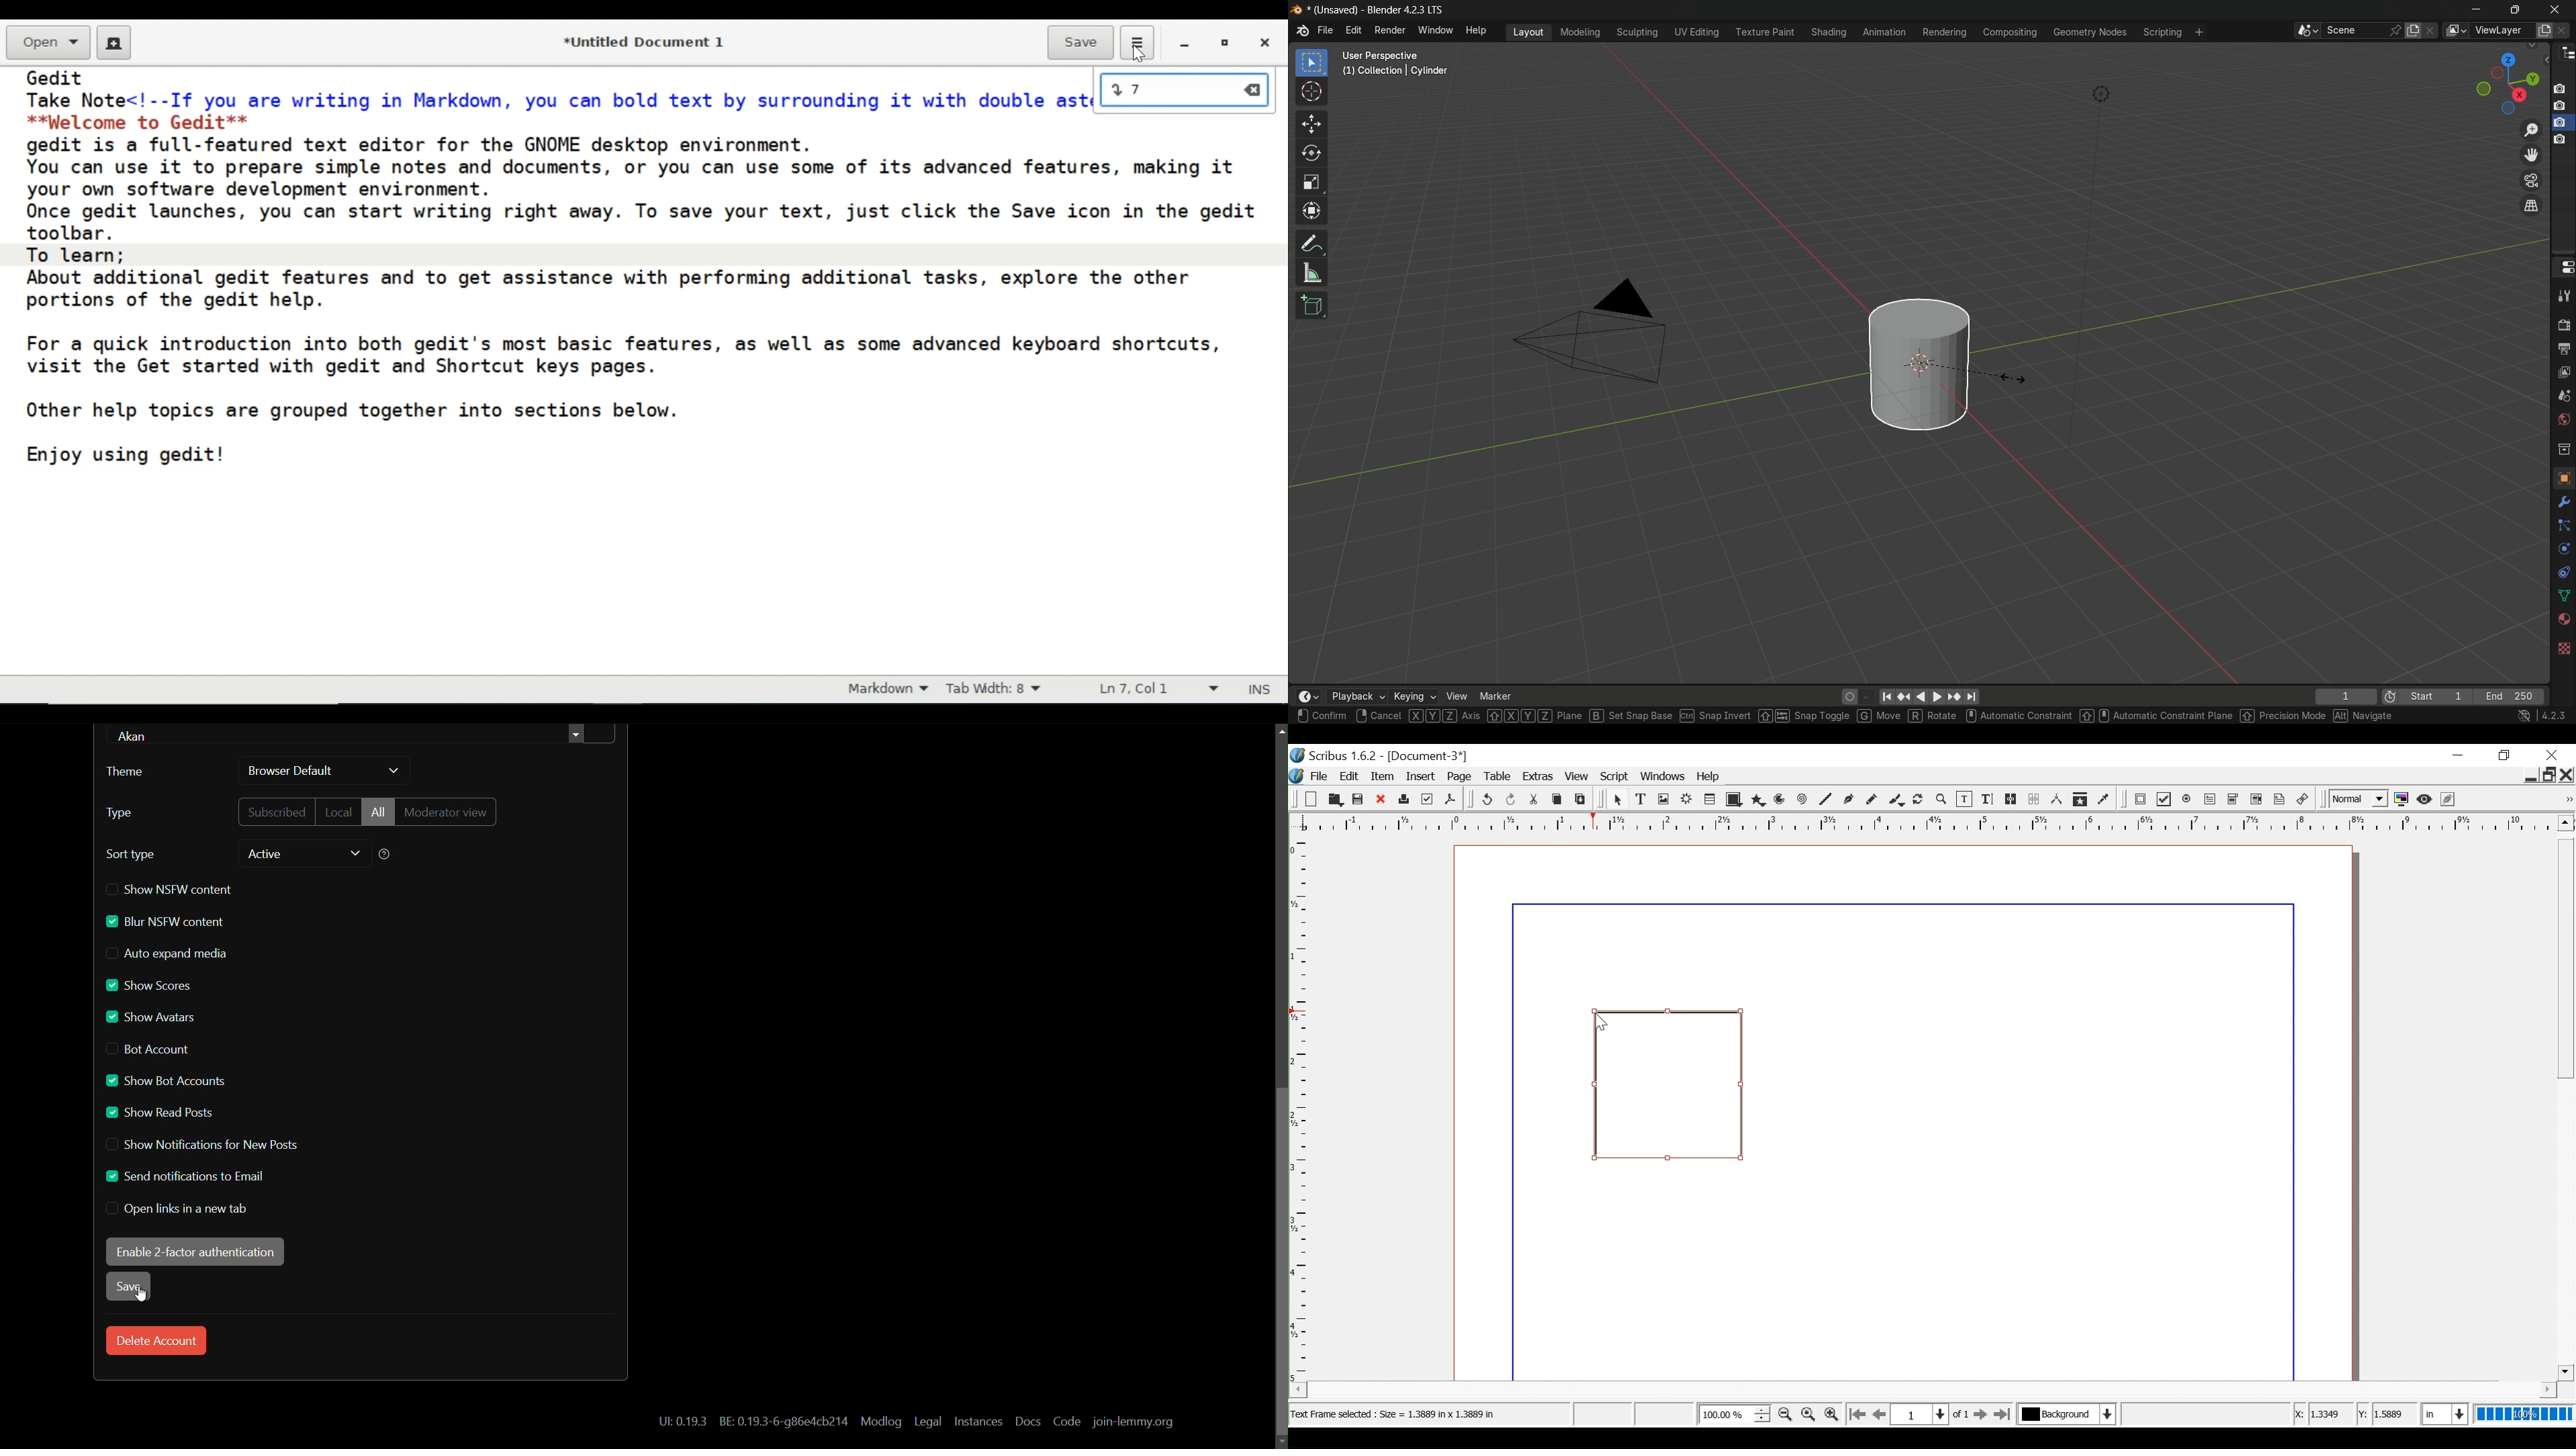 This screenshot has height=1456, width=2576. I want to click on Once gedit launches, you can start writing right away. To save your text, just click the Save icon in the gedit toolbar., so click(648, 222).